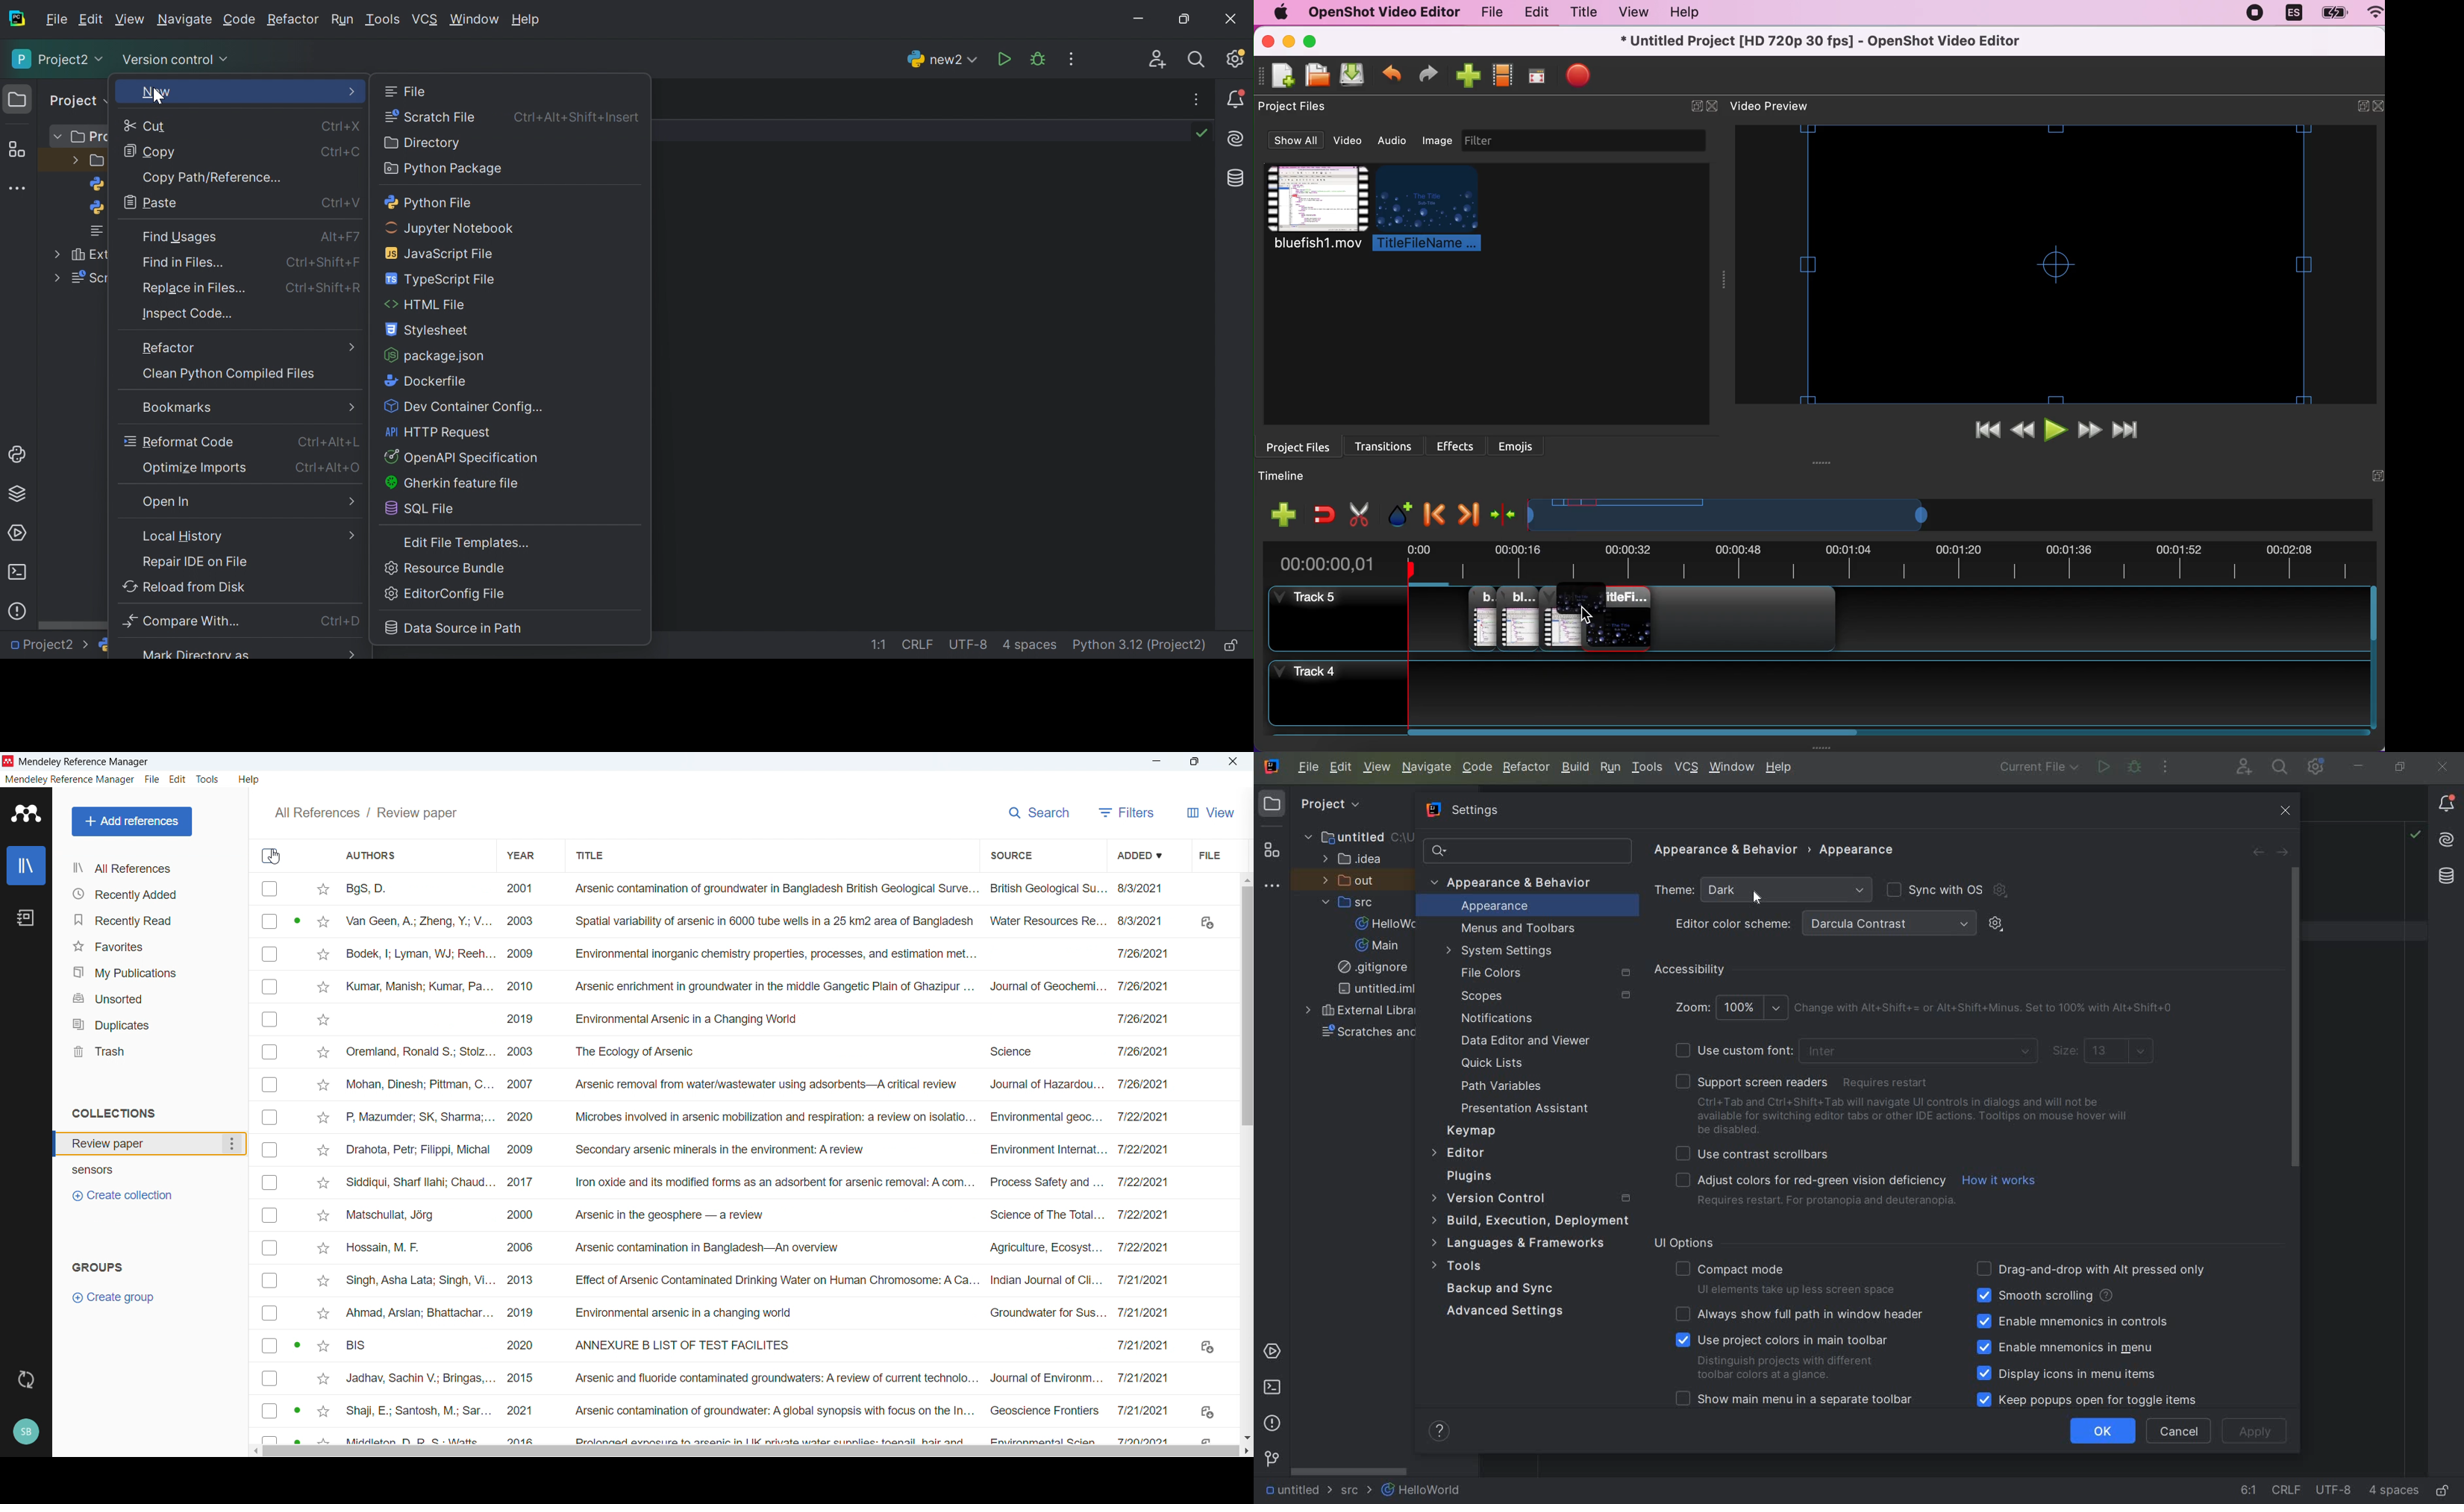 The image size is (2464, 1512). What do you see at coordinates (177, 408) in the screenshot?
I see `Bookmarks` at bounding box center [177, 408].